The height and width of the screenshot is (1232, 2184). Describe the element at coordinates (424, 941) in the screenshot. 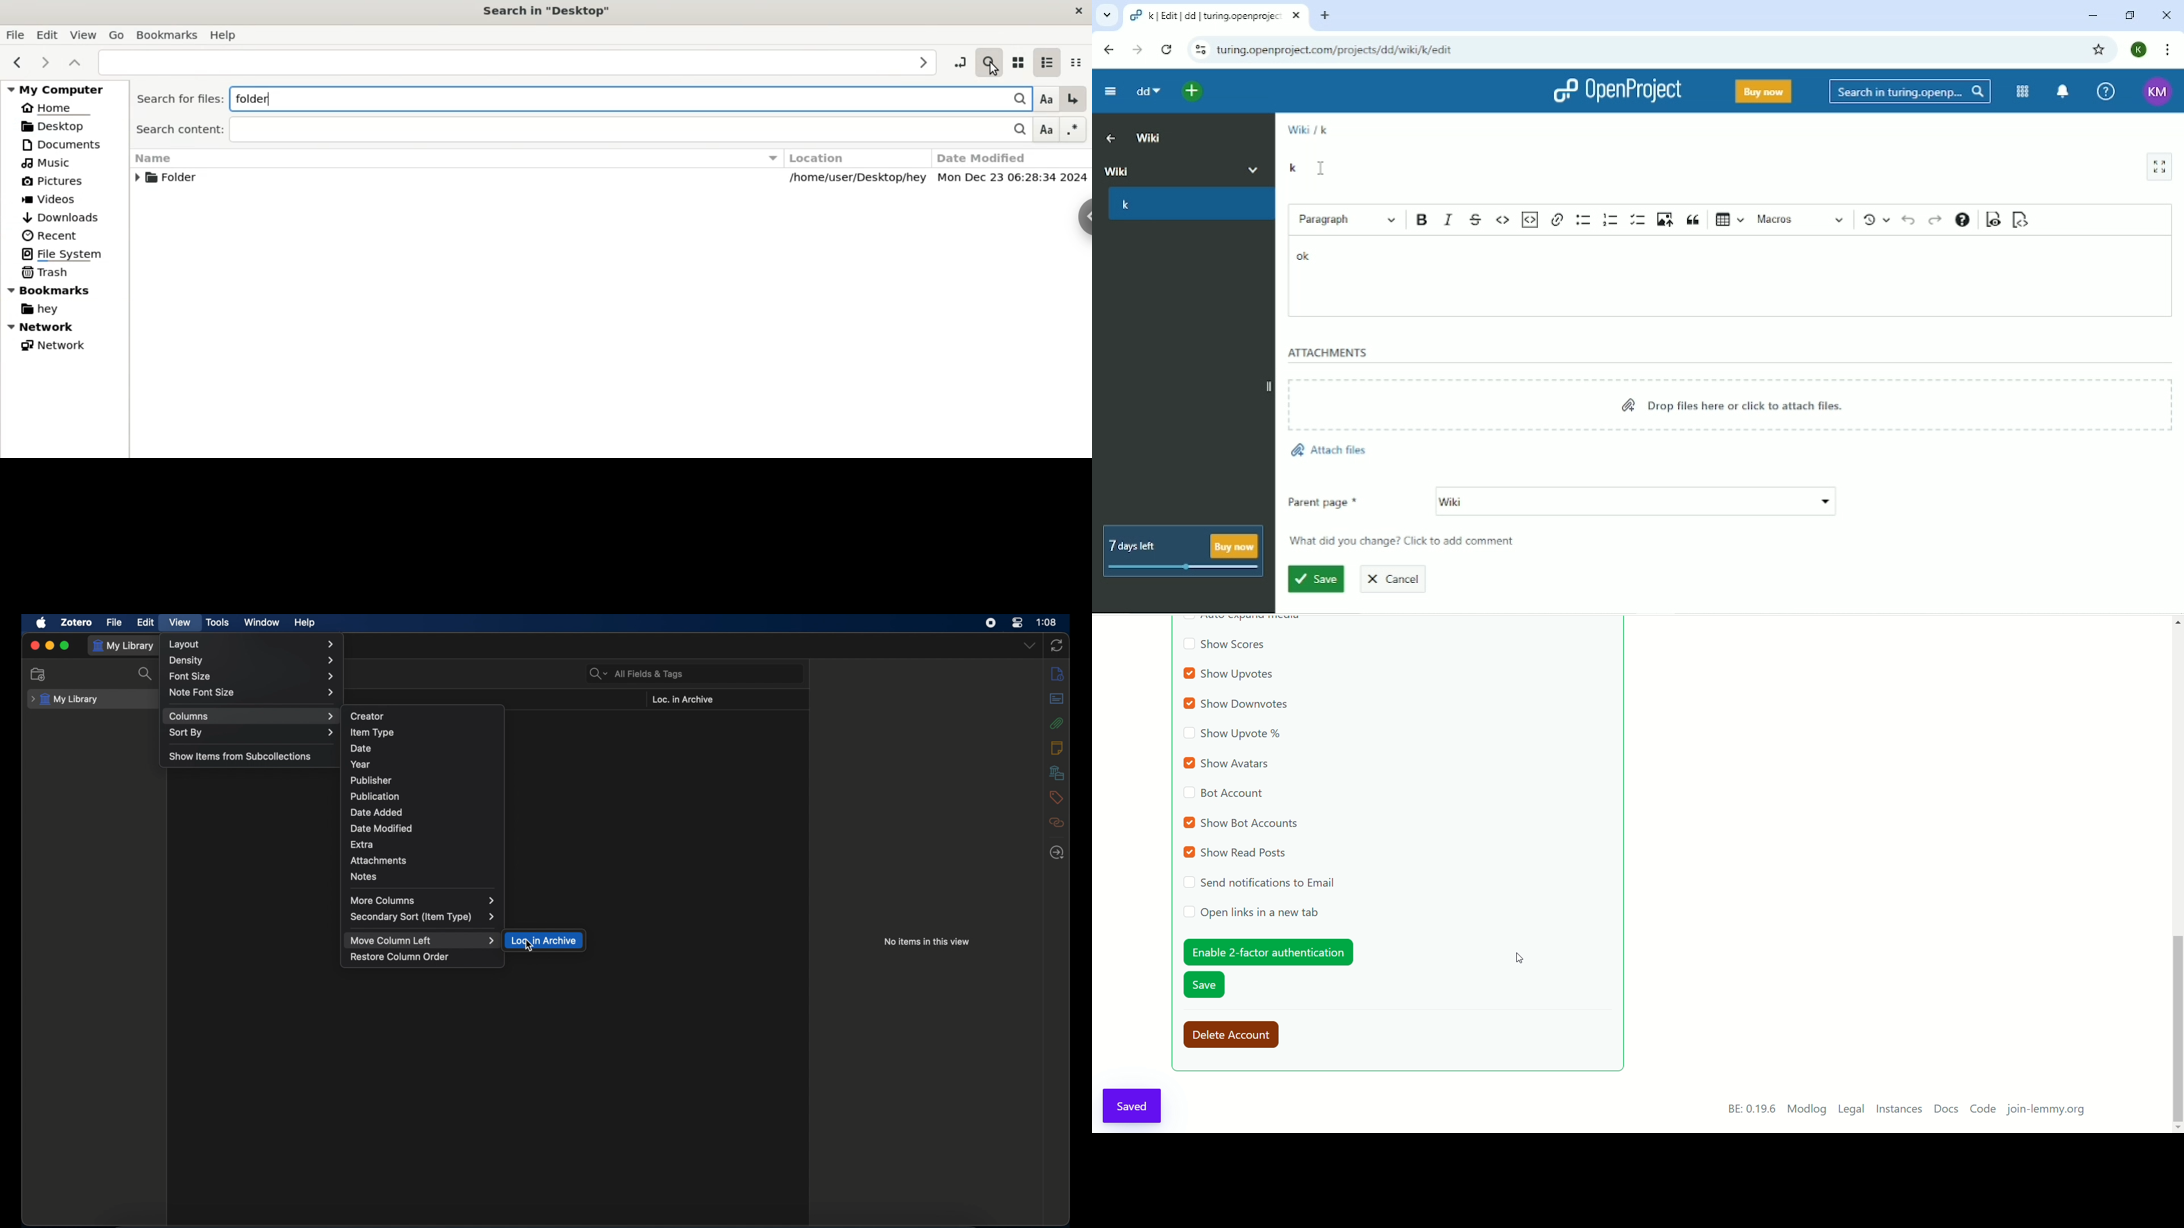

I see `move column left` at that location.